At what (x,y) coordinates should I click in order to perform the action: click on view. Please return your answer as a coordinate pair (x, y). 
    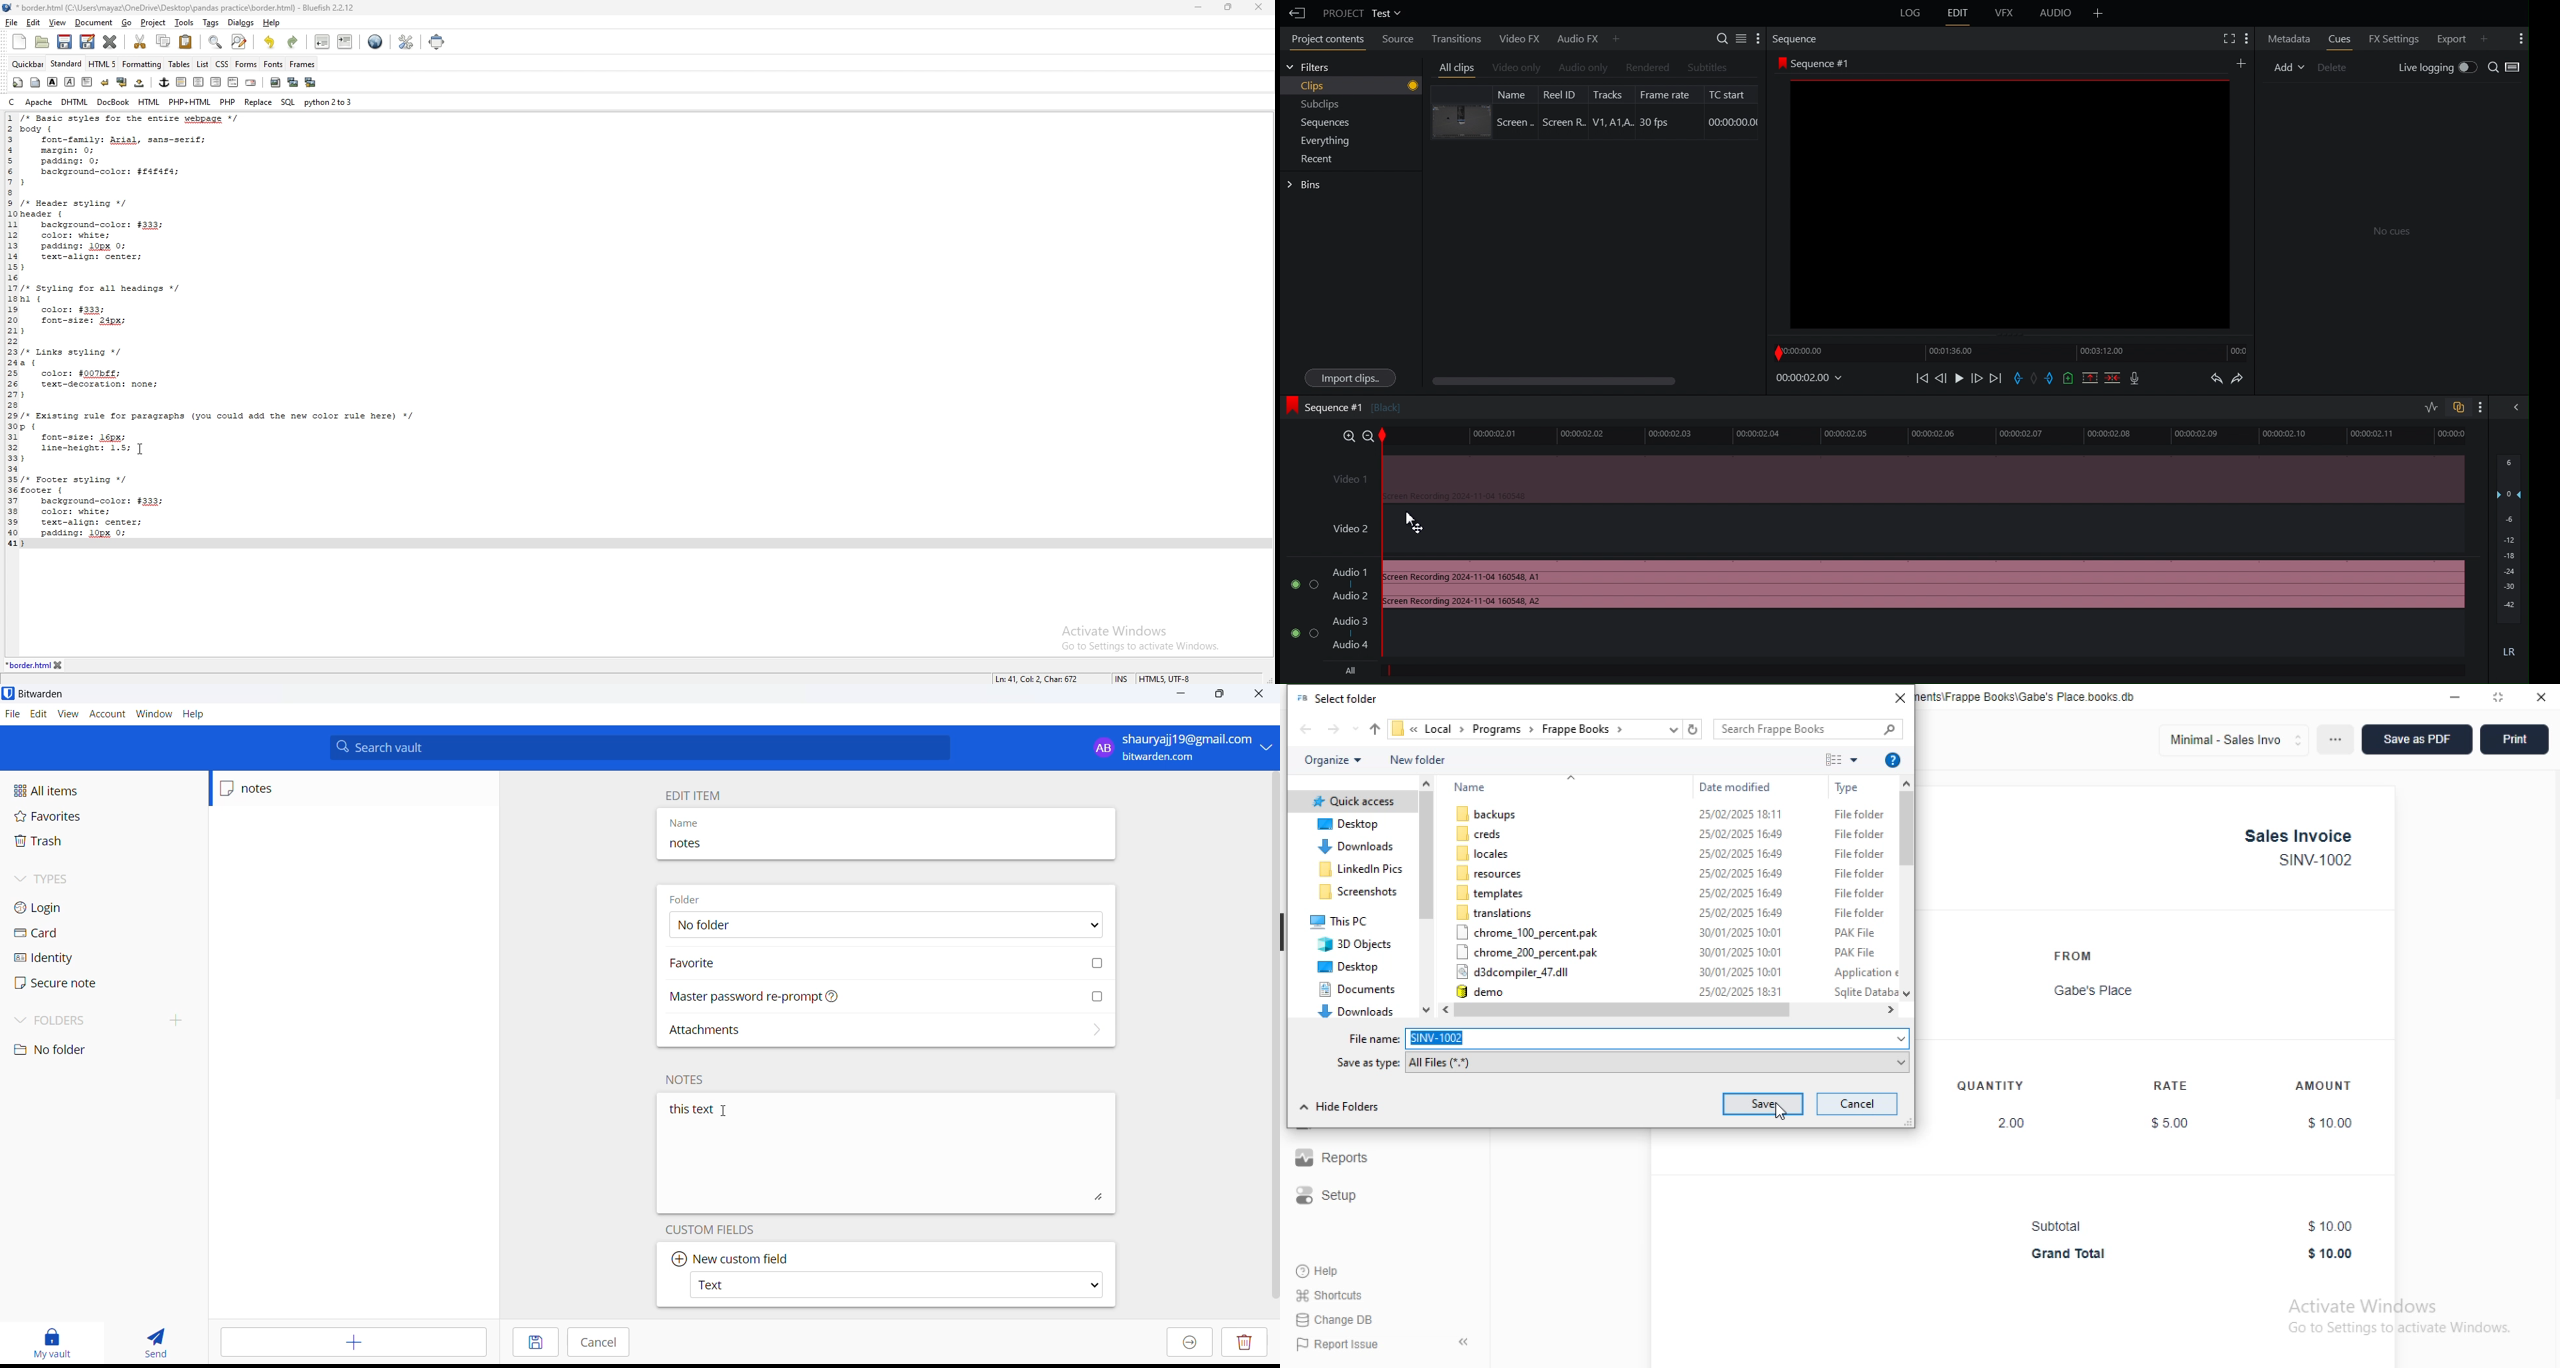
    Looking at the image, I should click on (67, 714).